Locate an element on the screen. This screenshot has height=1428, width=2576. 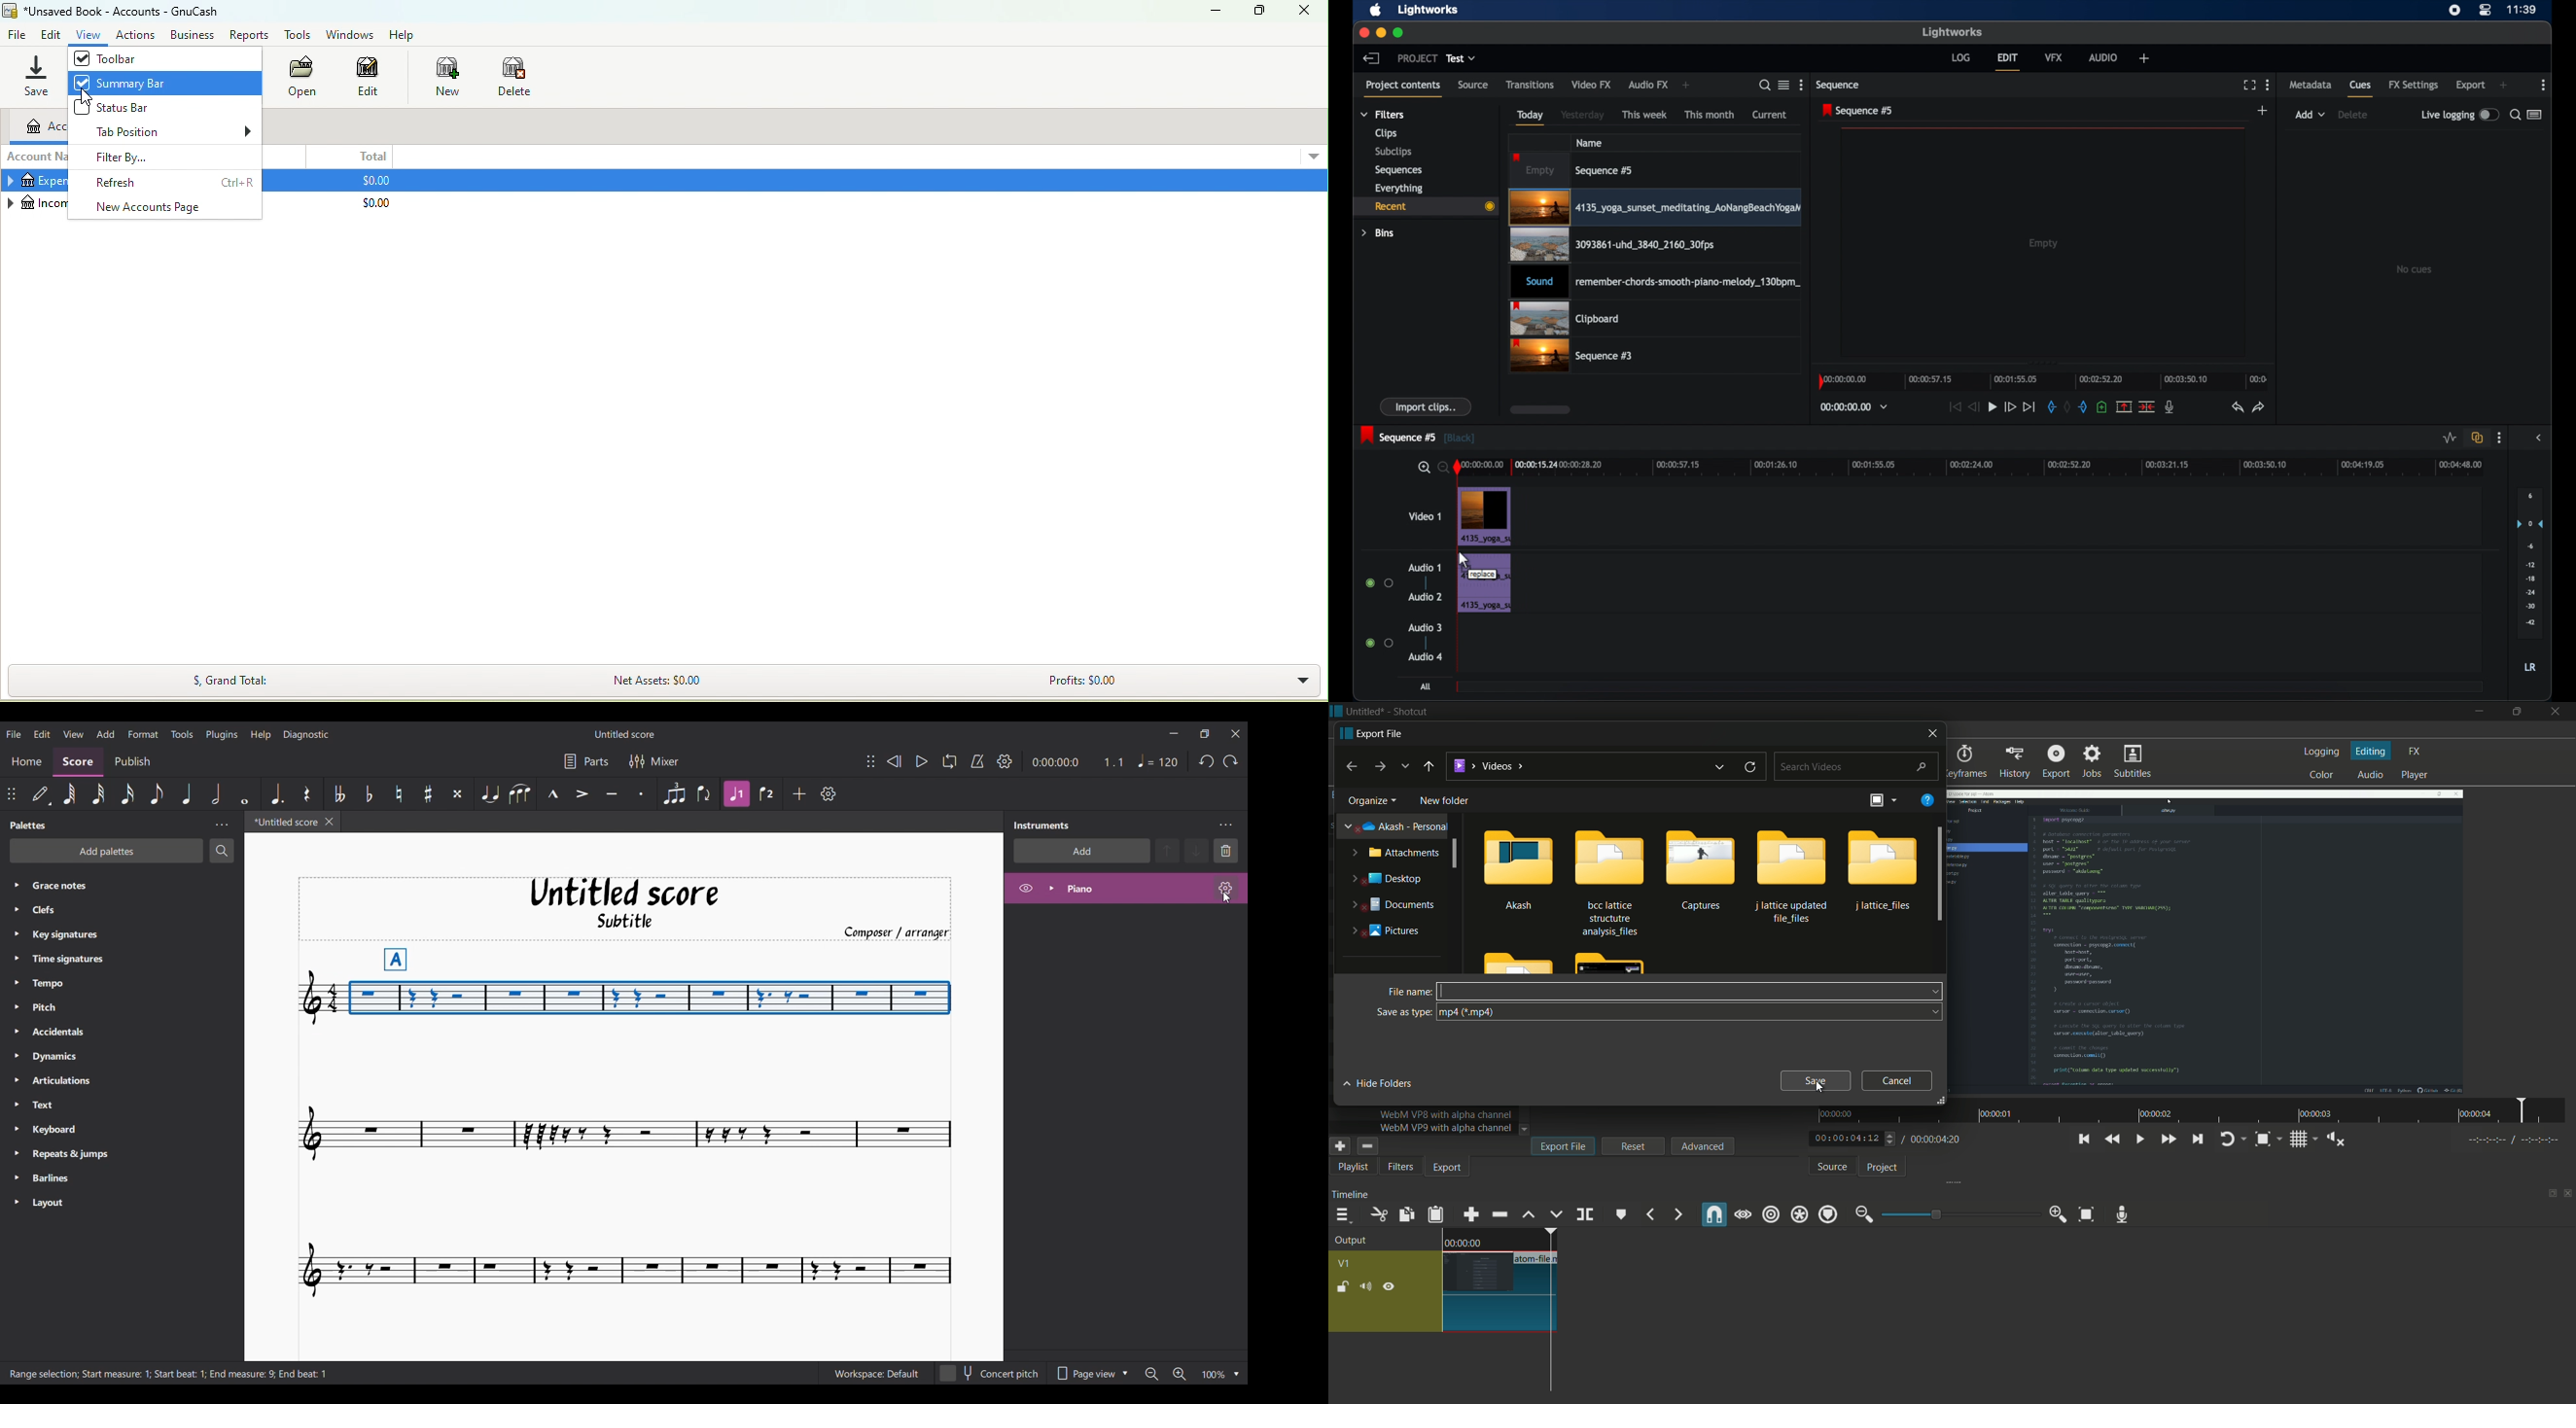
paste is located at coordinates (1437, 1216).